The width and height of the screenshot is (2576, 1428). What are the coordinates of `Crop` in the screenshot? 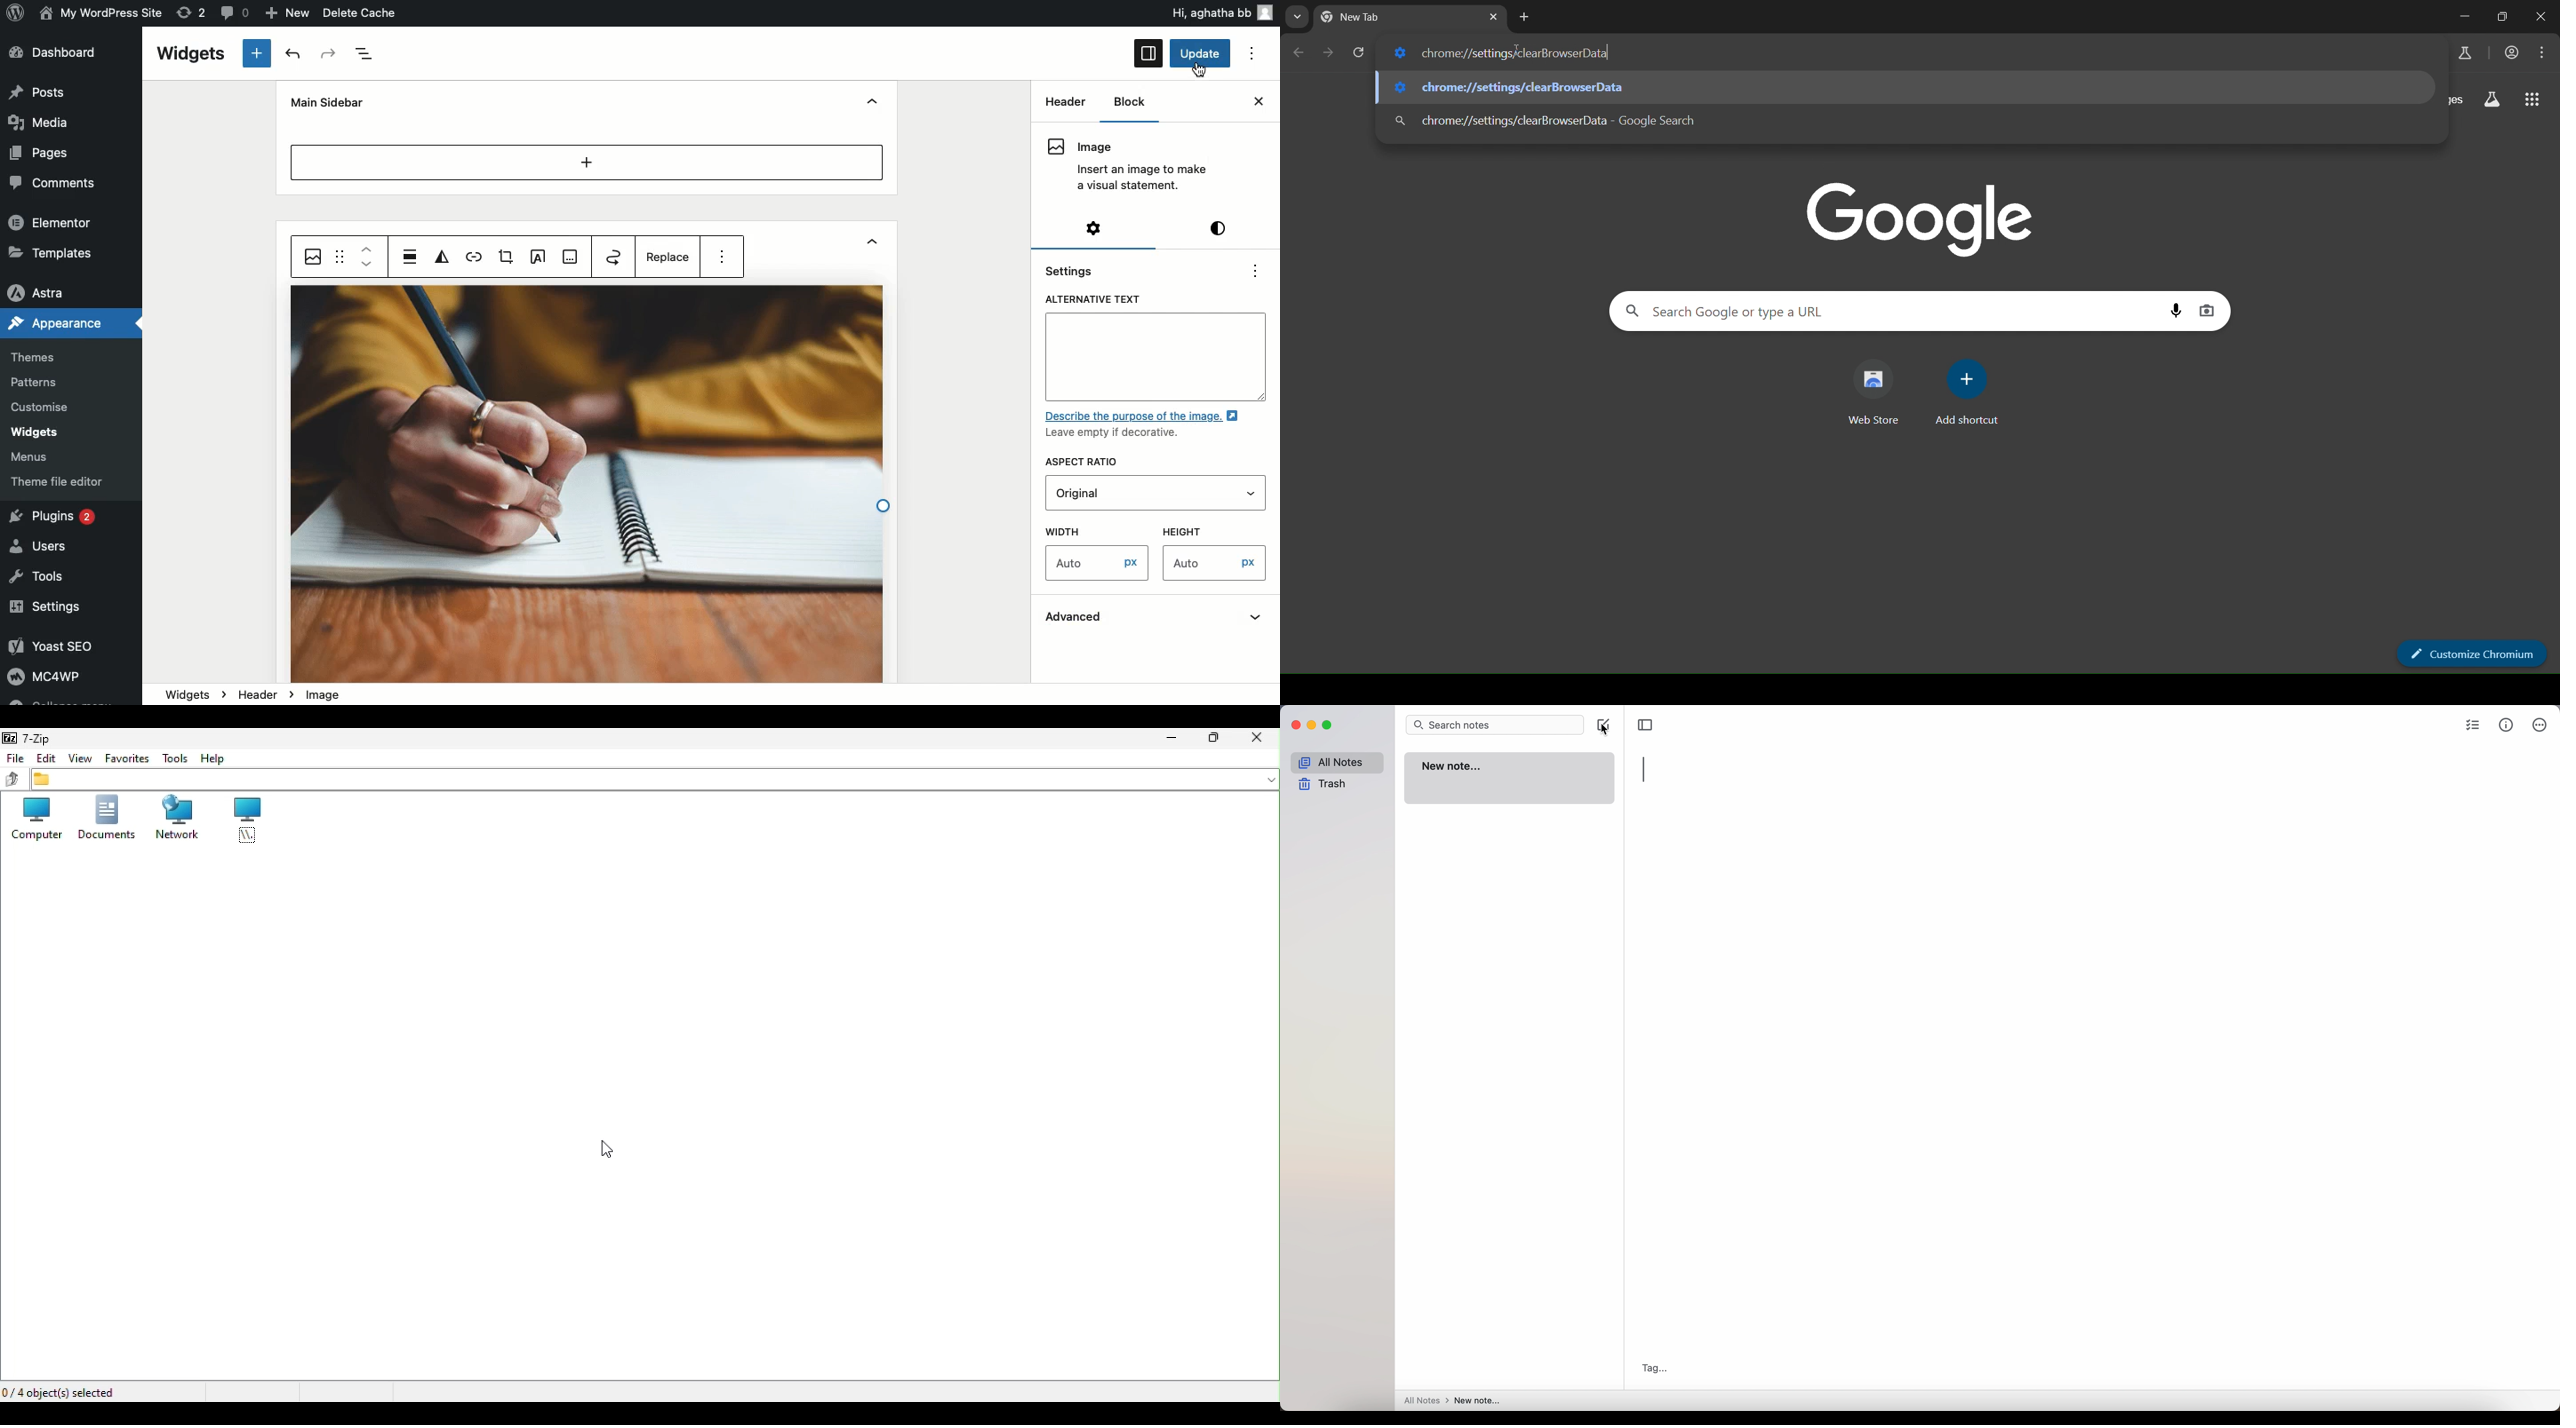 It's located at (505, 258).